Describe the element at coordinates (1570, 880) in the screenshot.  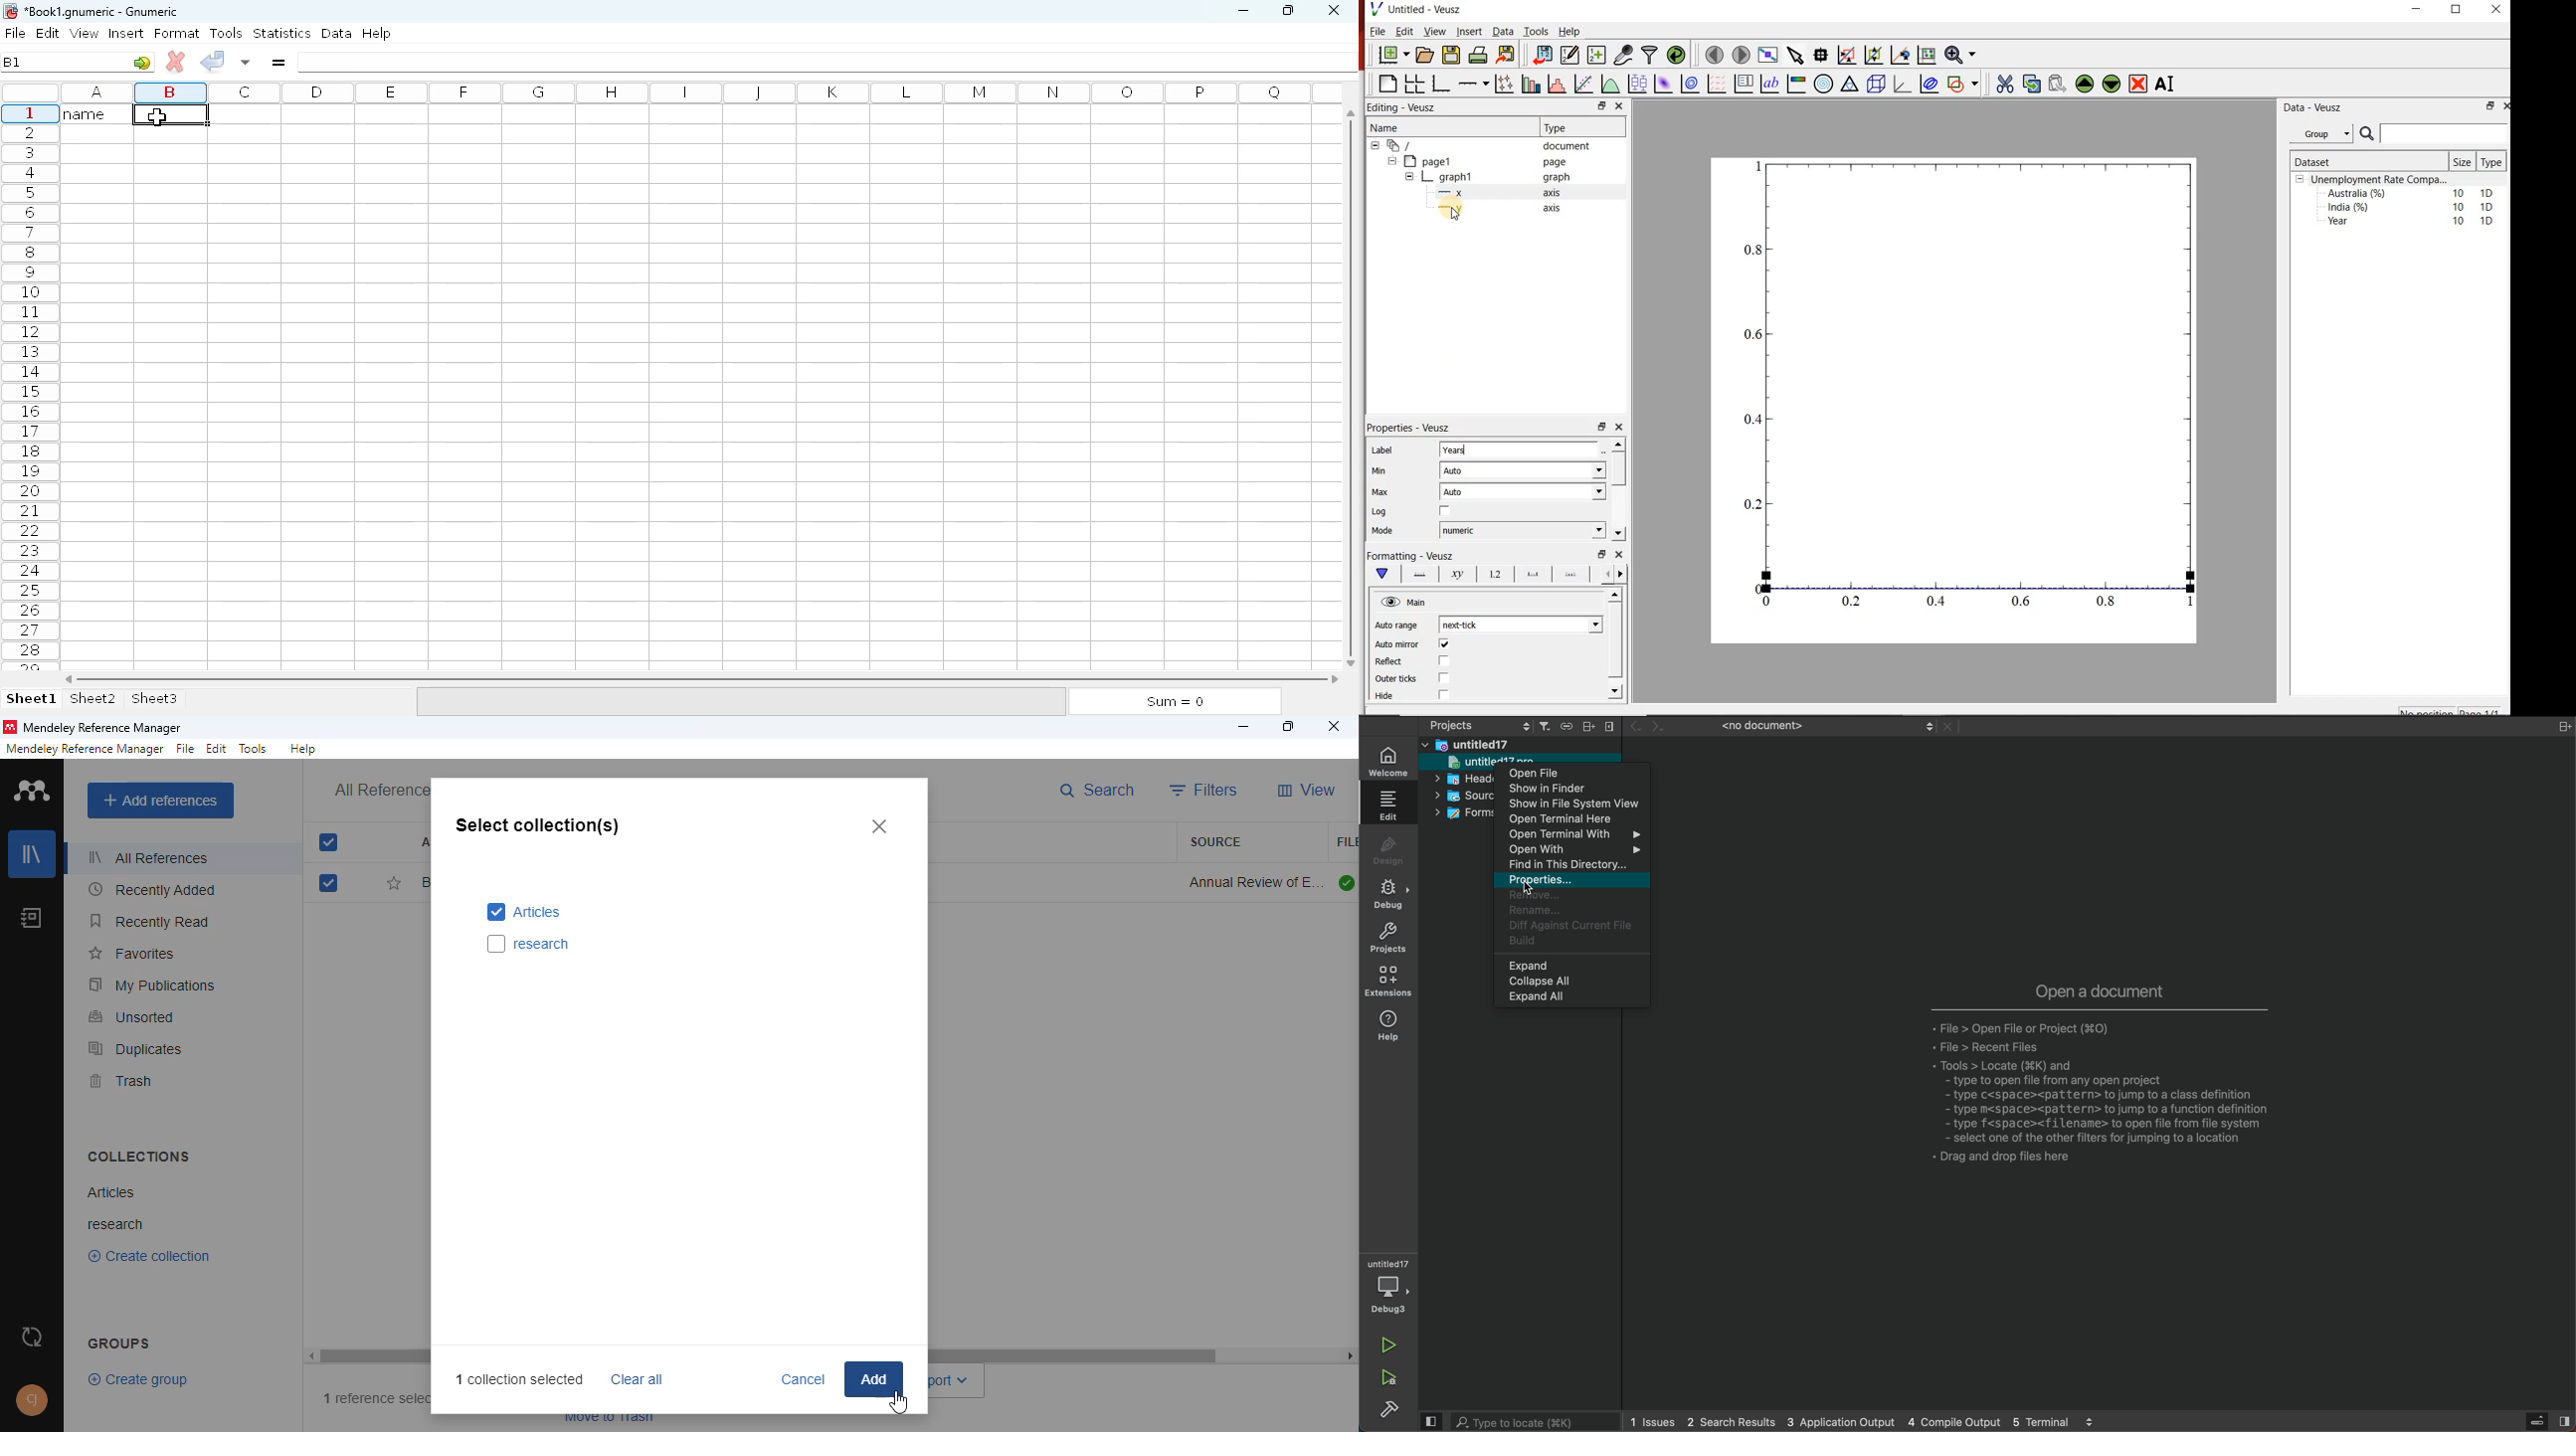
I see `properties` at that location.